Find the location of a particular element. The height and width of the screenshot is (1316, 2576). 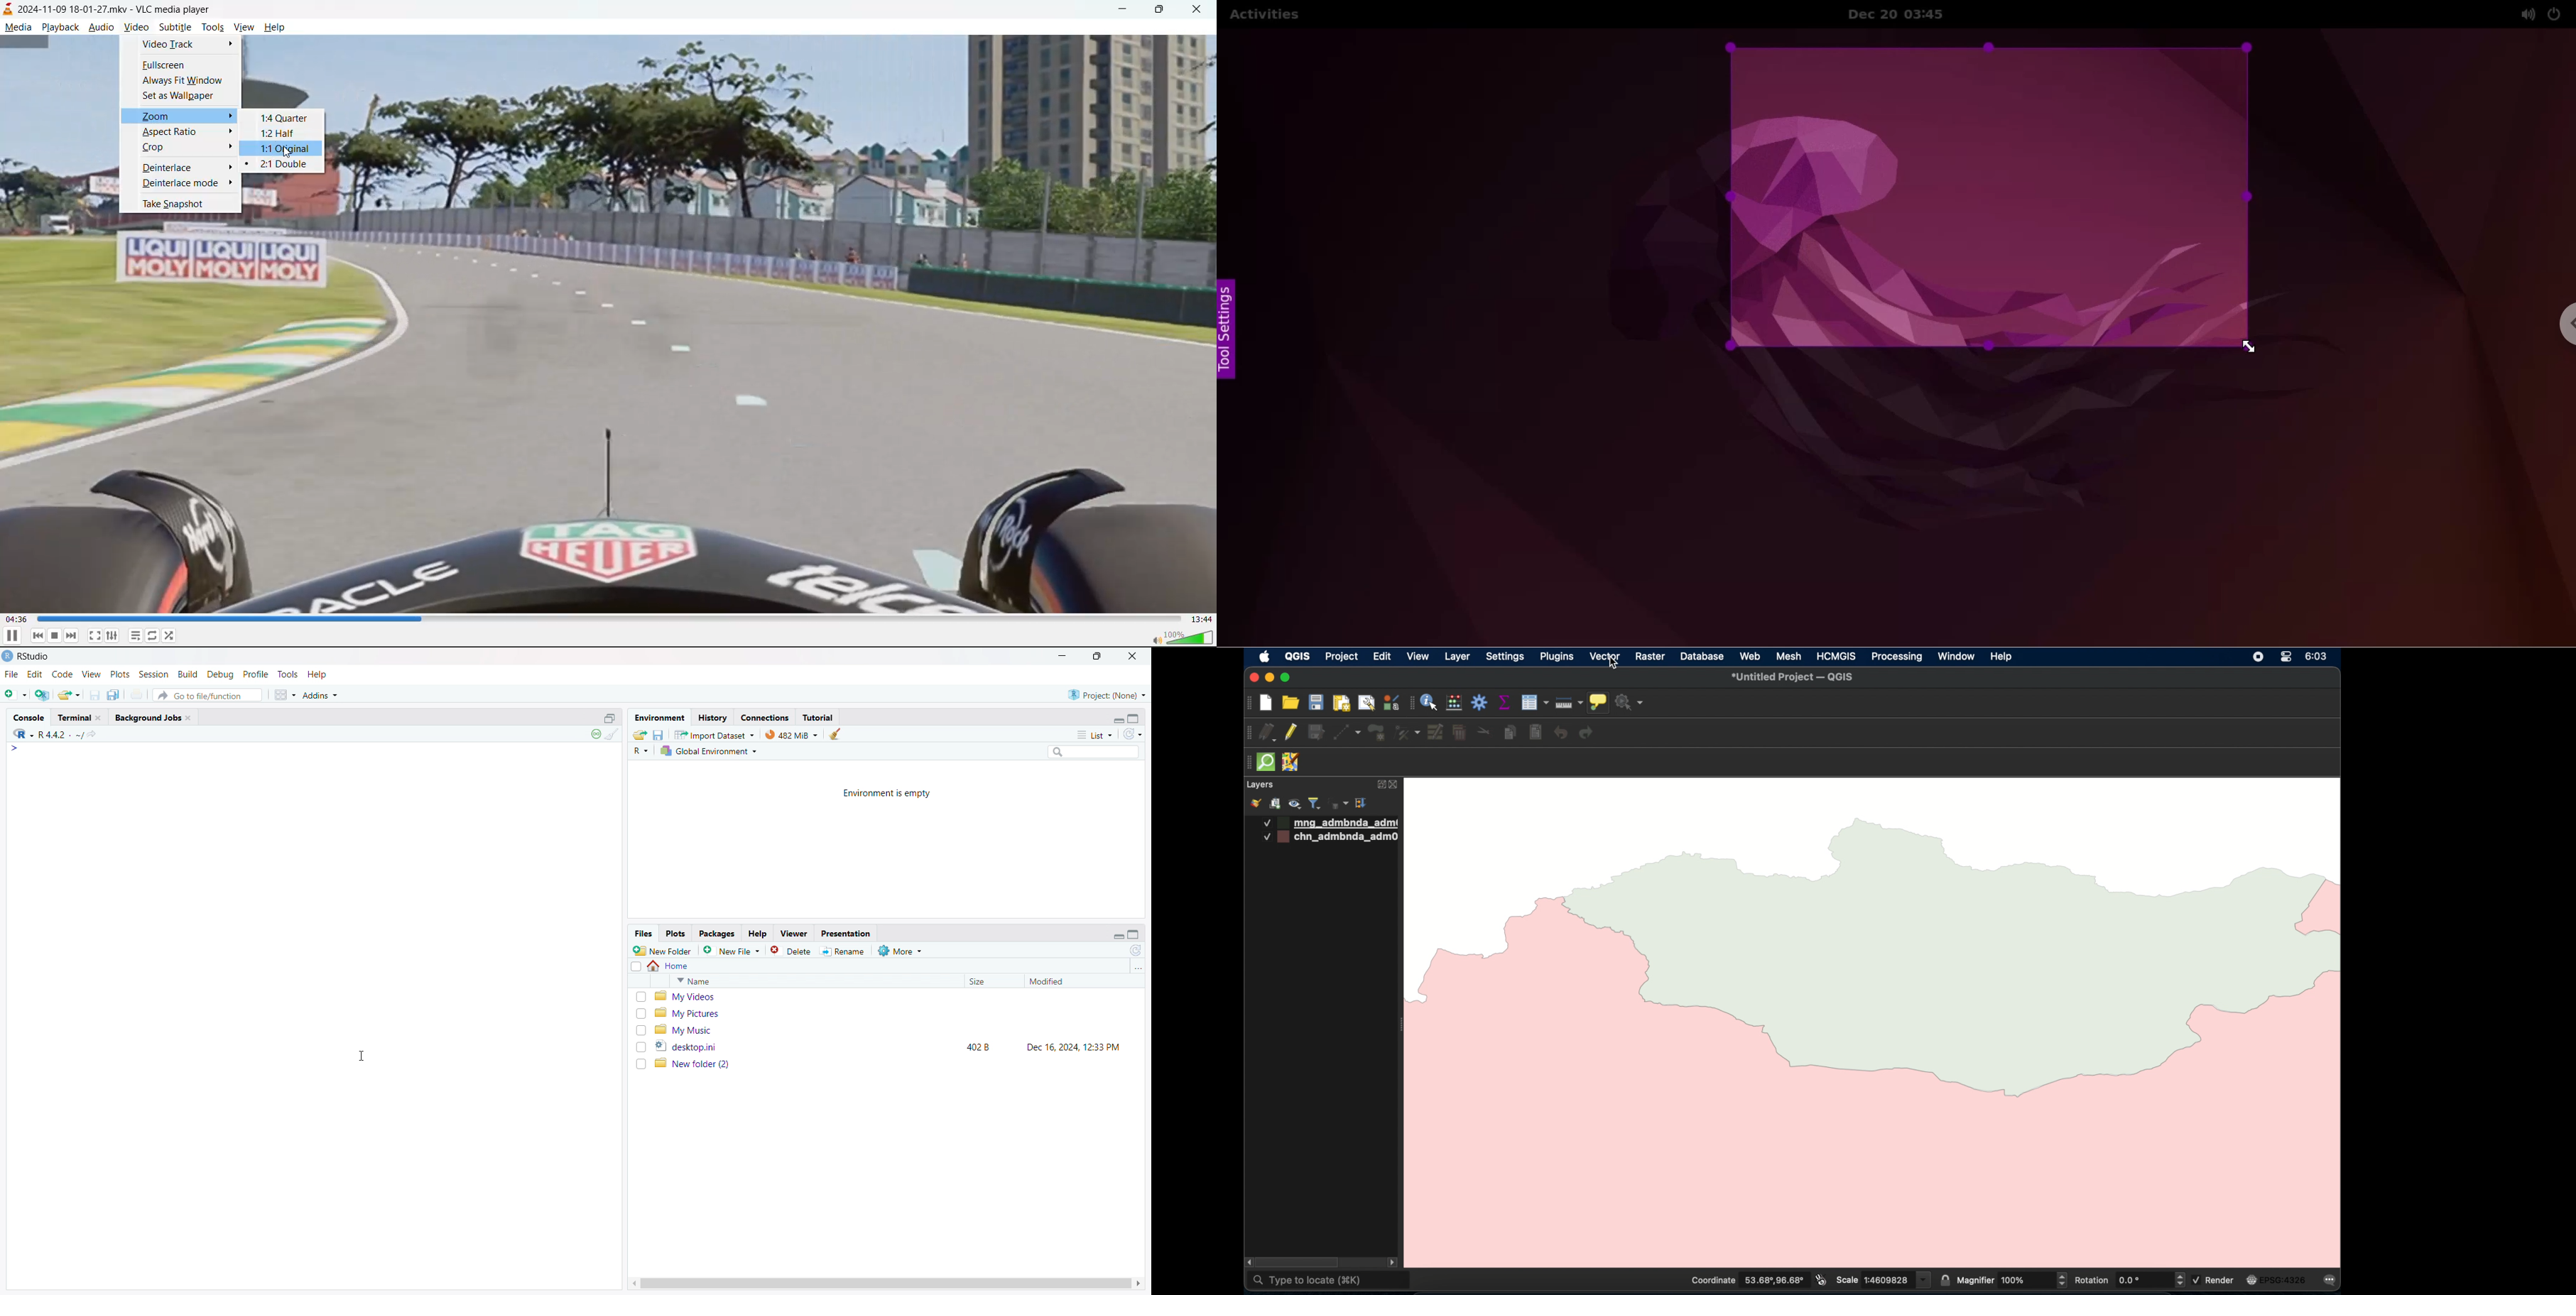

files is located at coordinates (643, 934).